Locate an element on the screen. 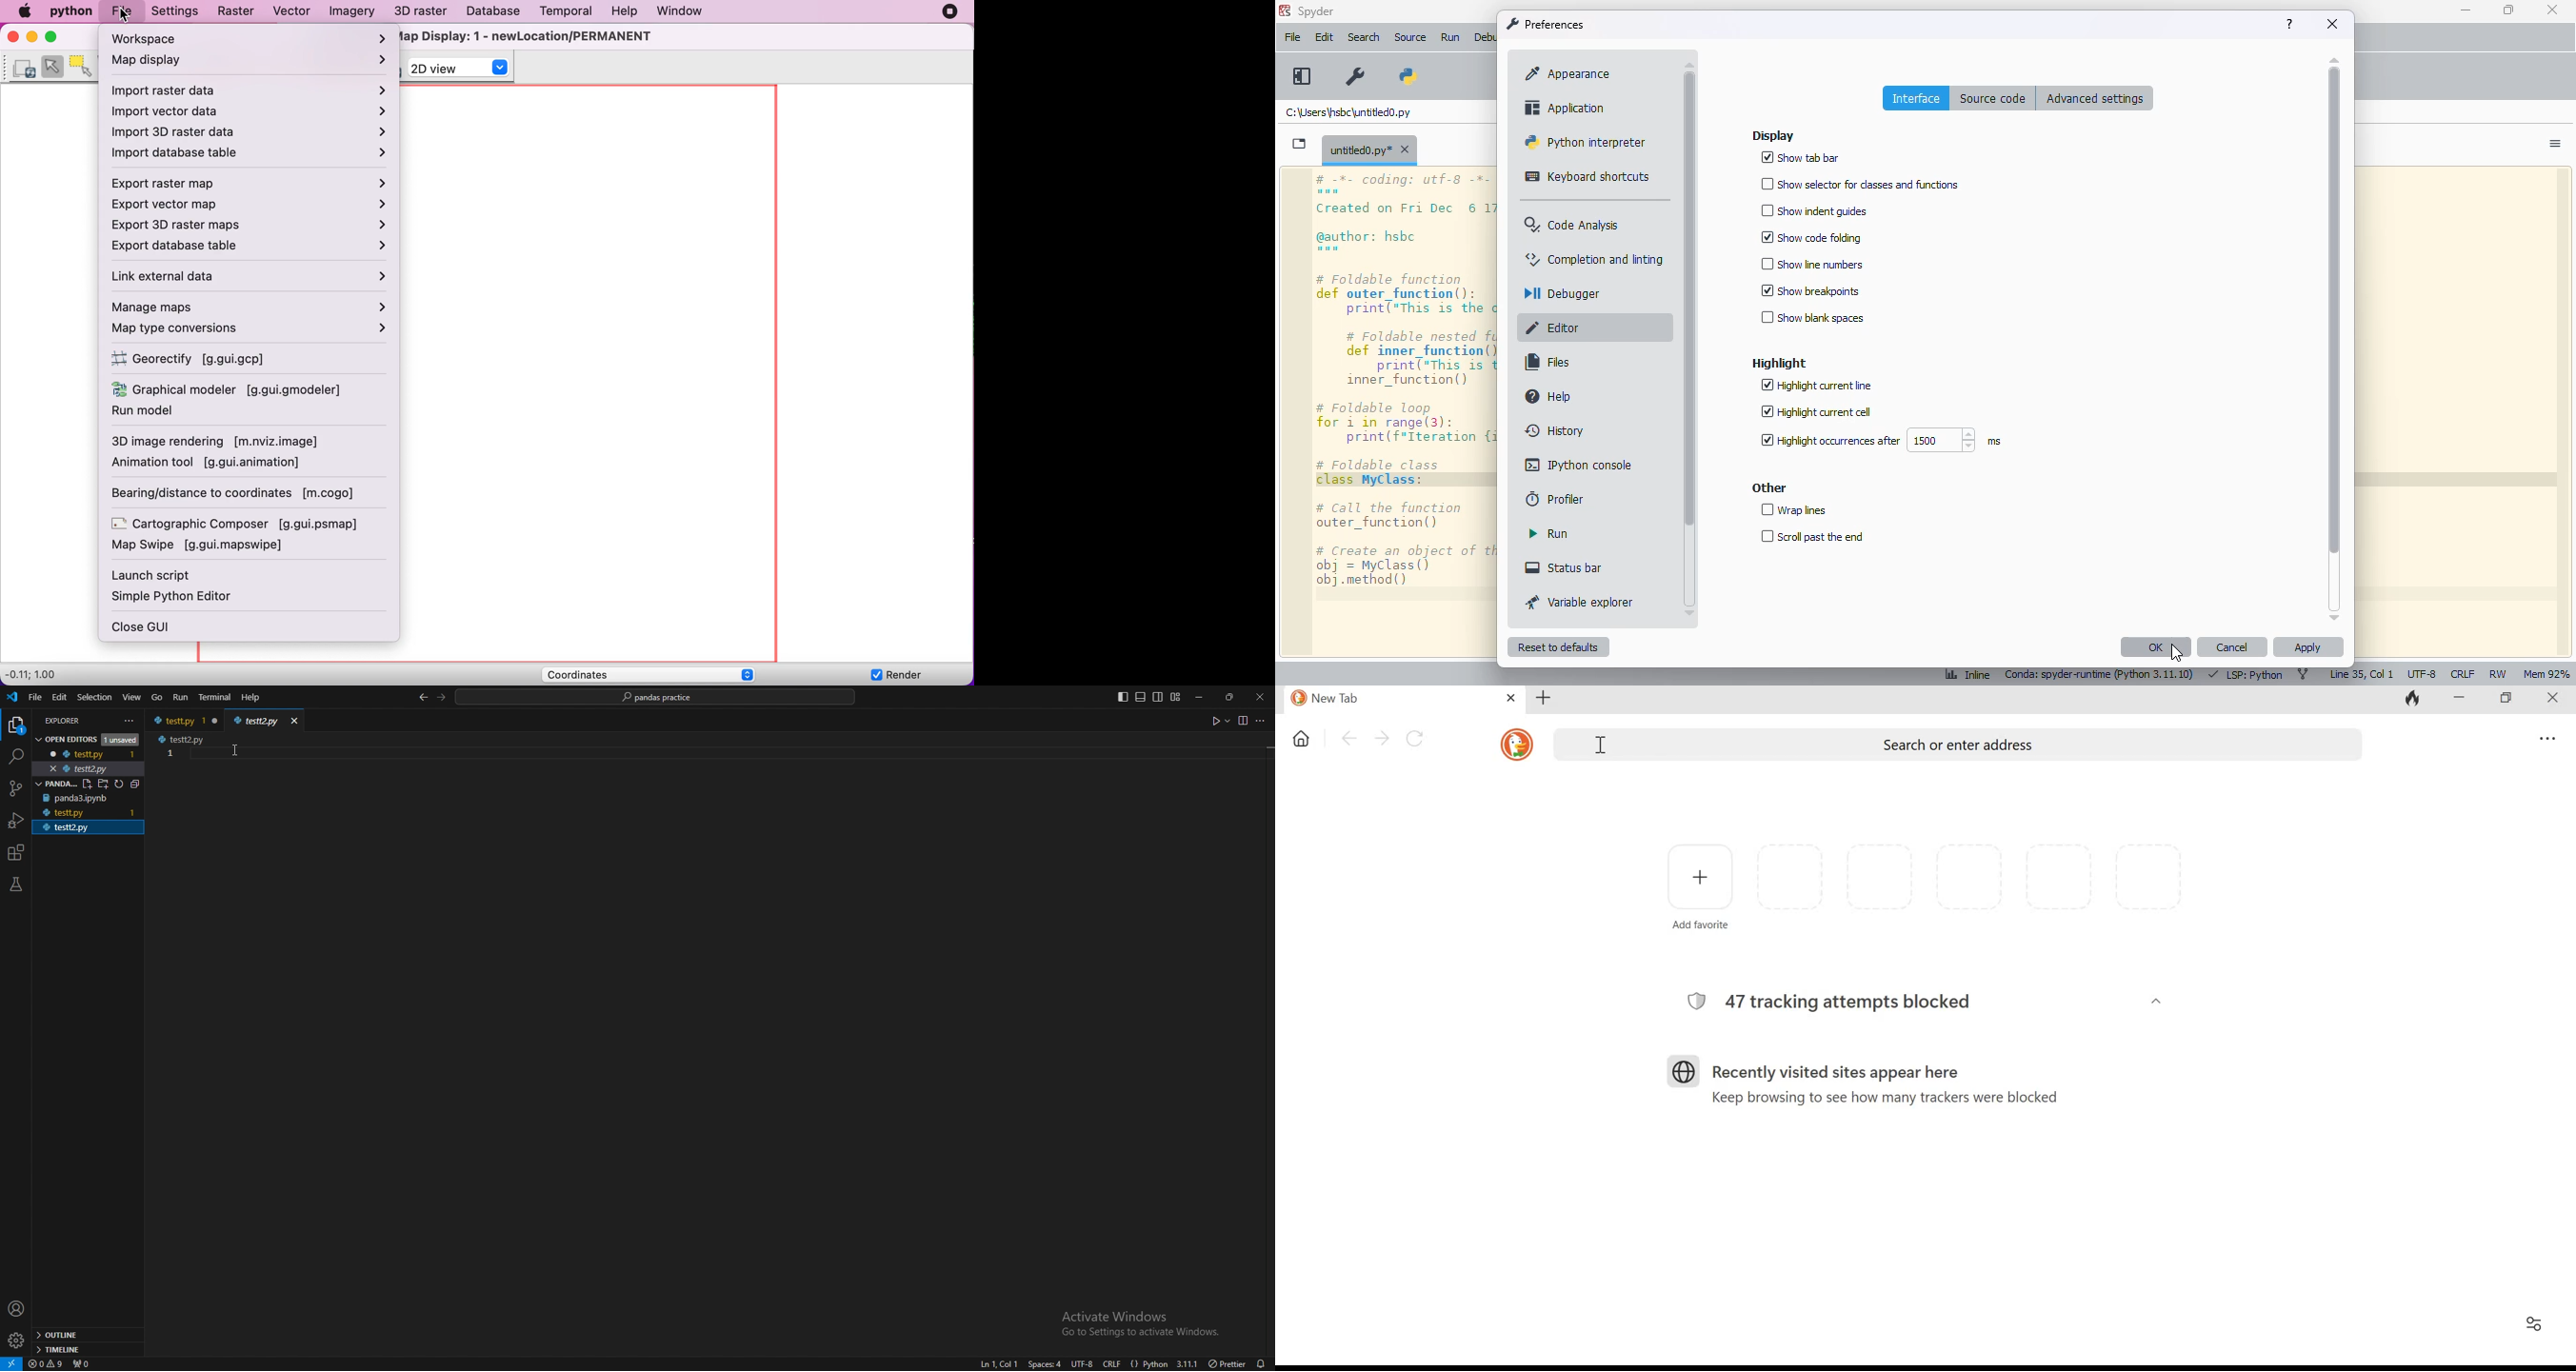 This screenshot has width=2576, height=1372. completion and linting is located at coordinates (1592, 259).